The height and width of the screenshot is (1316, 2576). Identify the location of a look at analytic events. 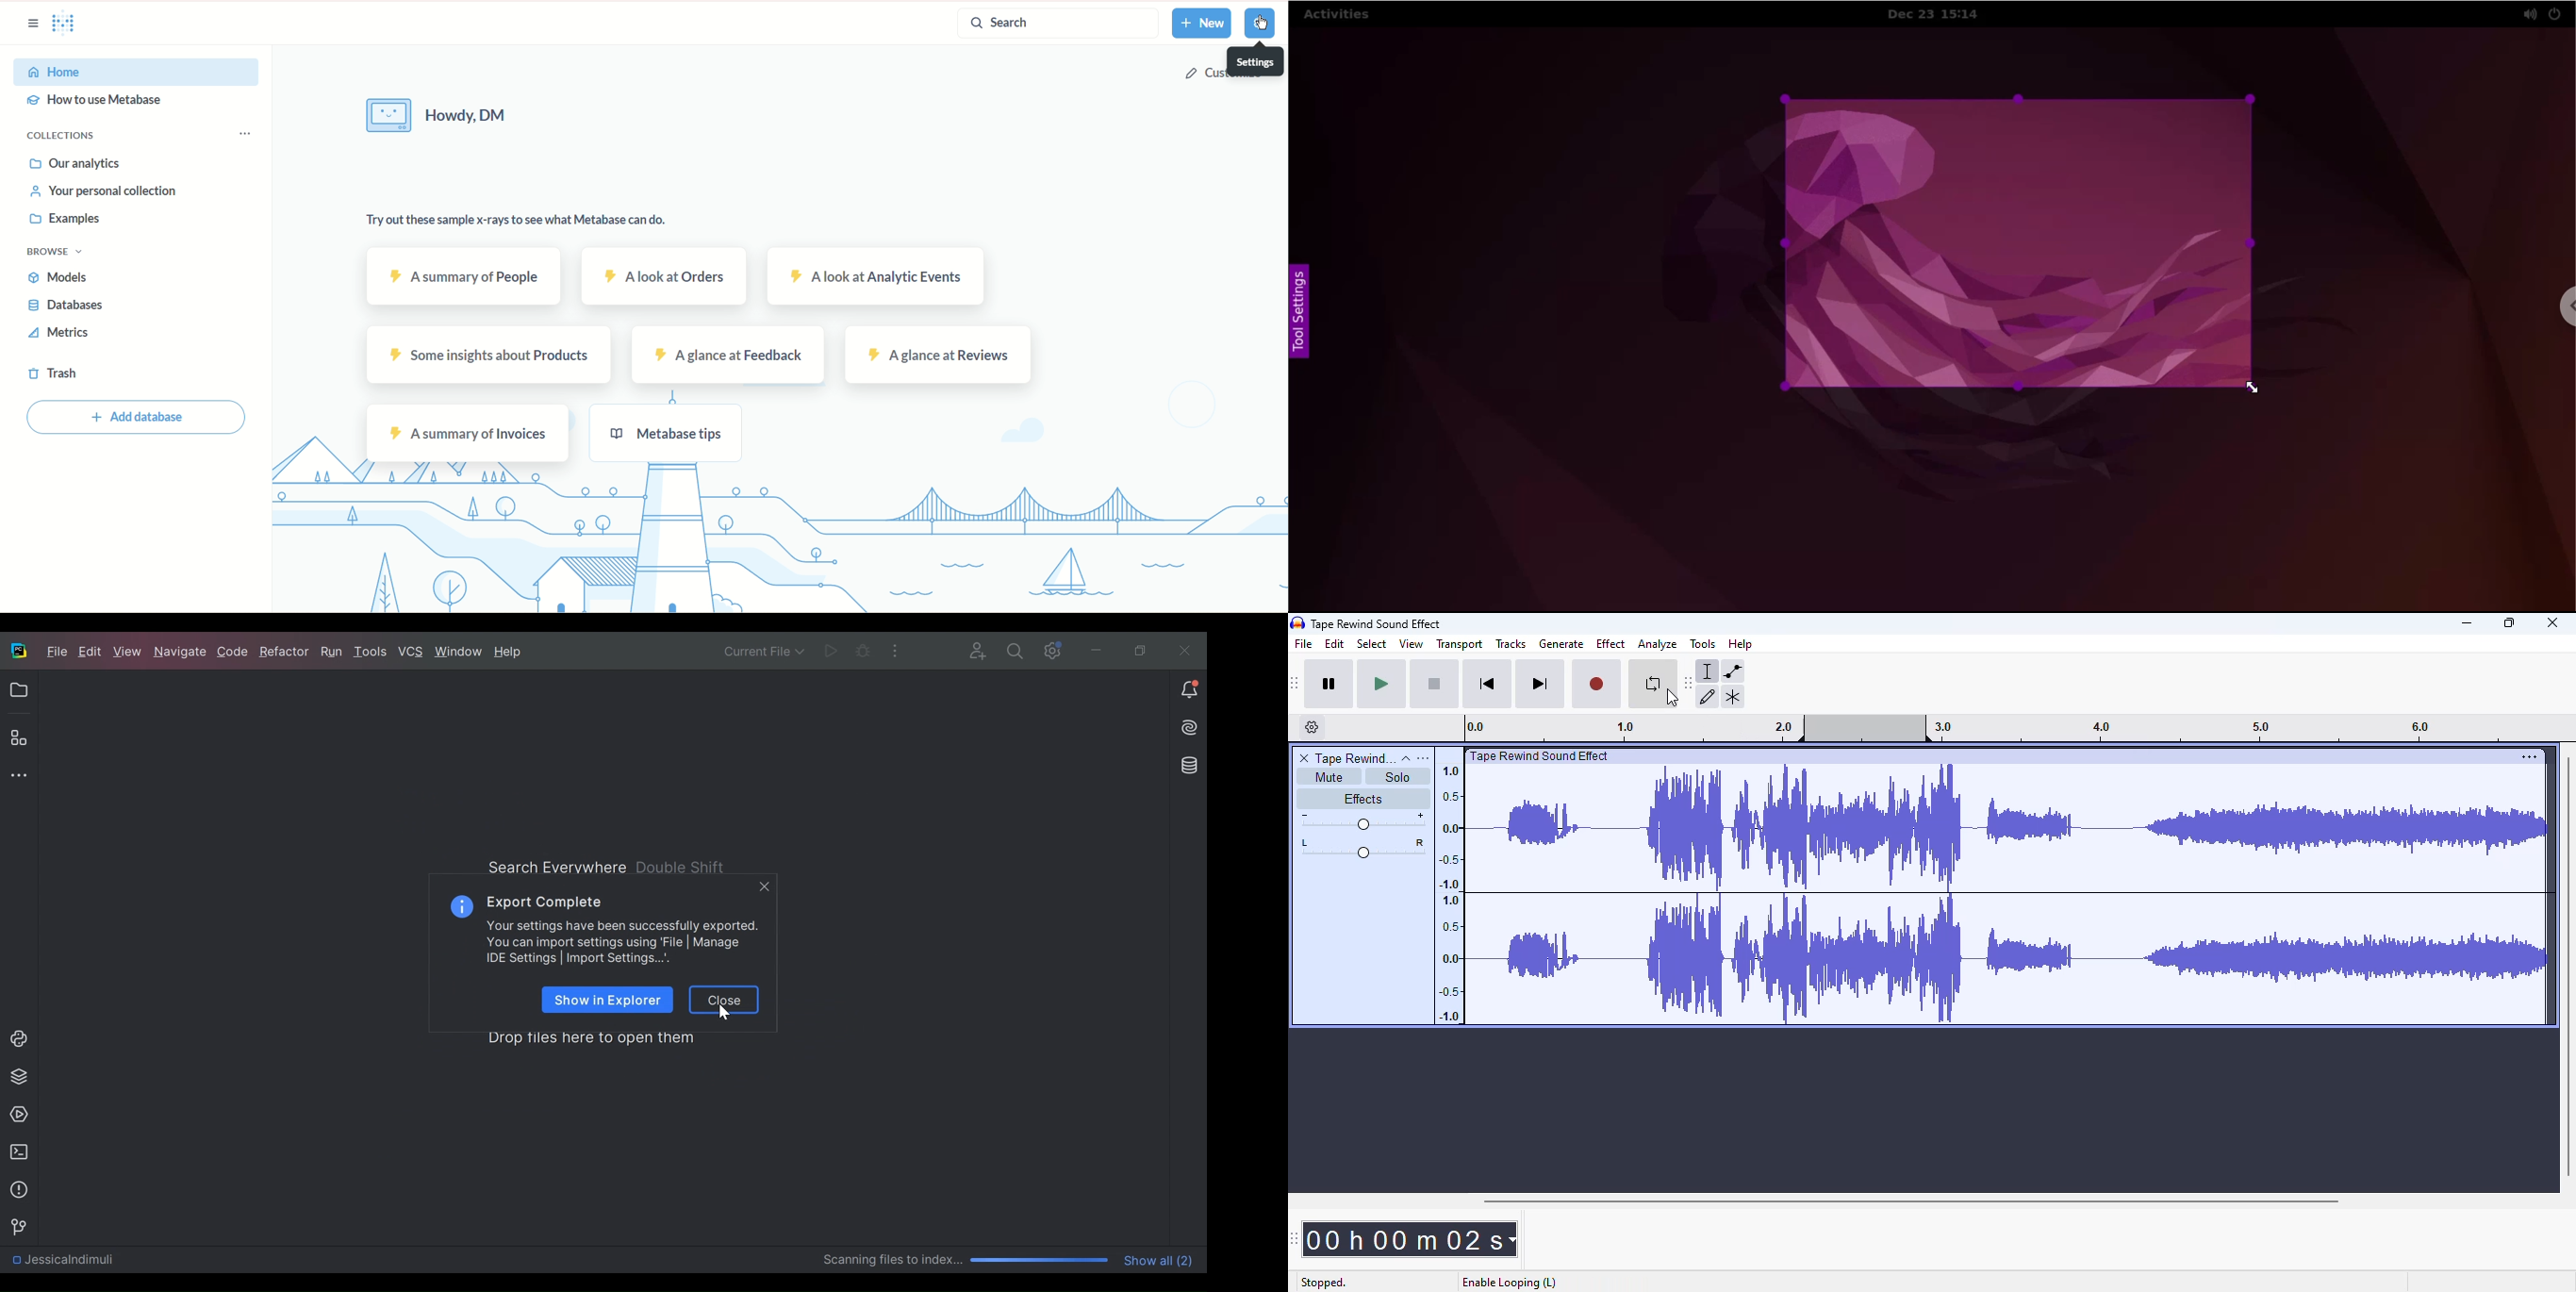
(874, 276).